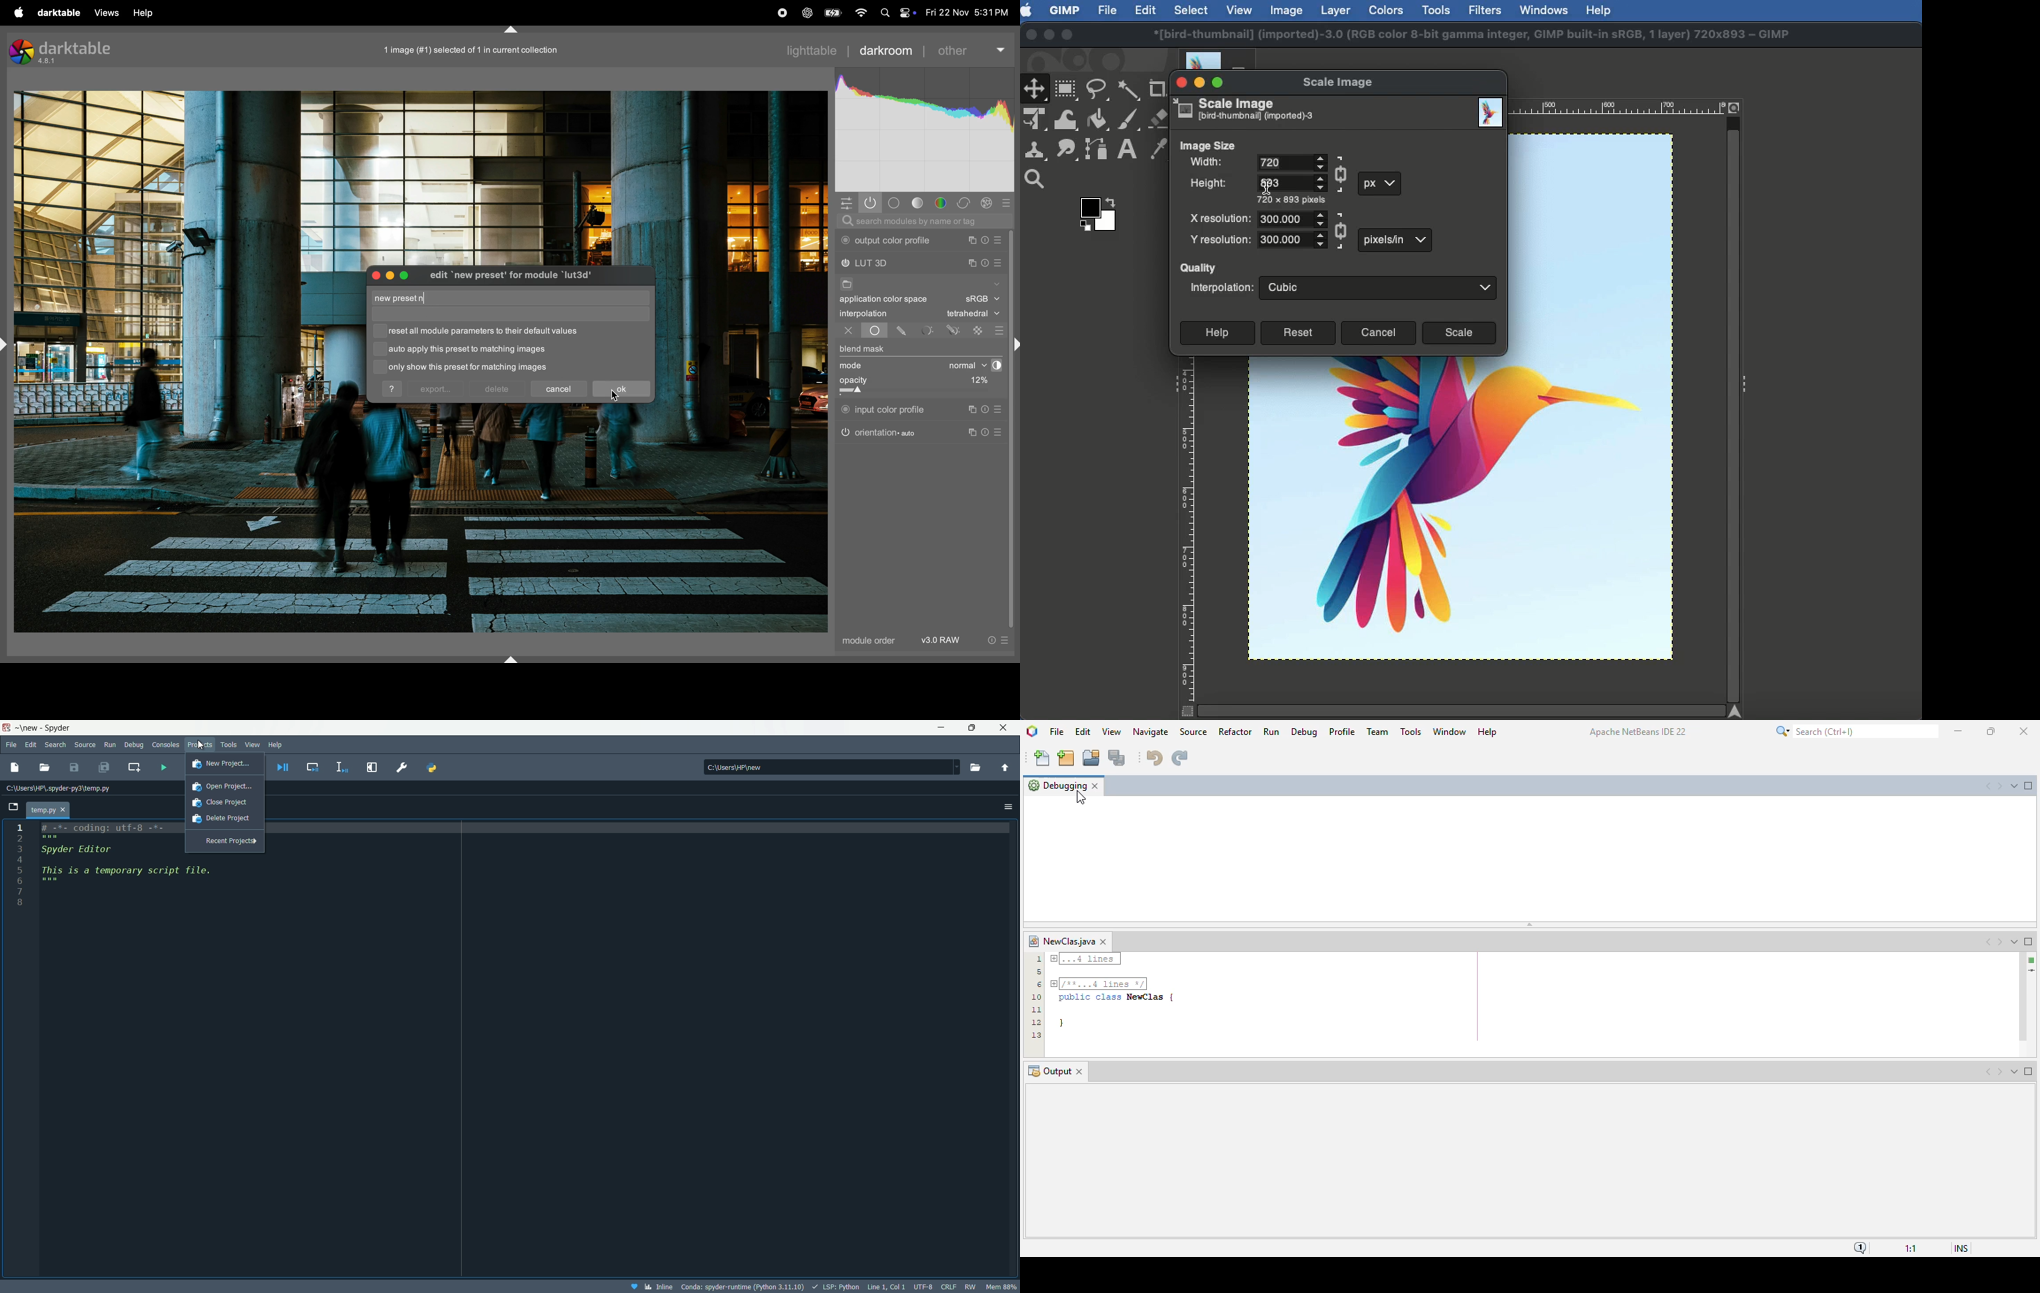 The height and width of the screenshot is (1316, 2044). I want to click on Search menu, so click(55, 746).